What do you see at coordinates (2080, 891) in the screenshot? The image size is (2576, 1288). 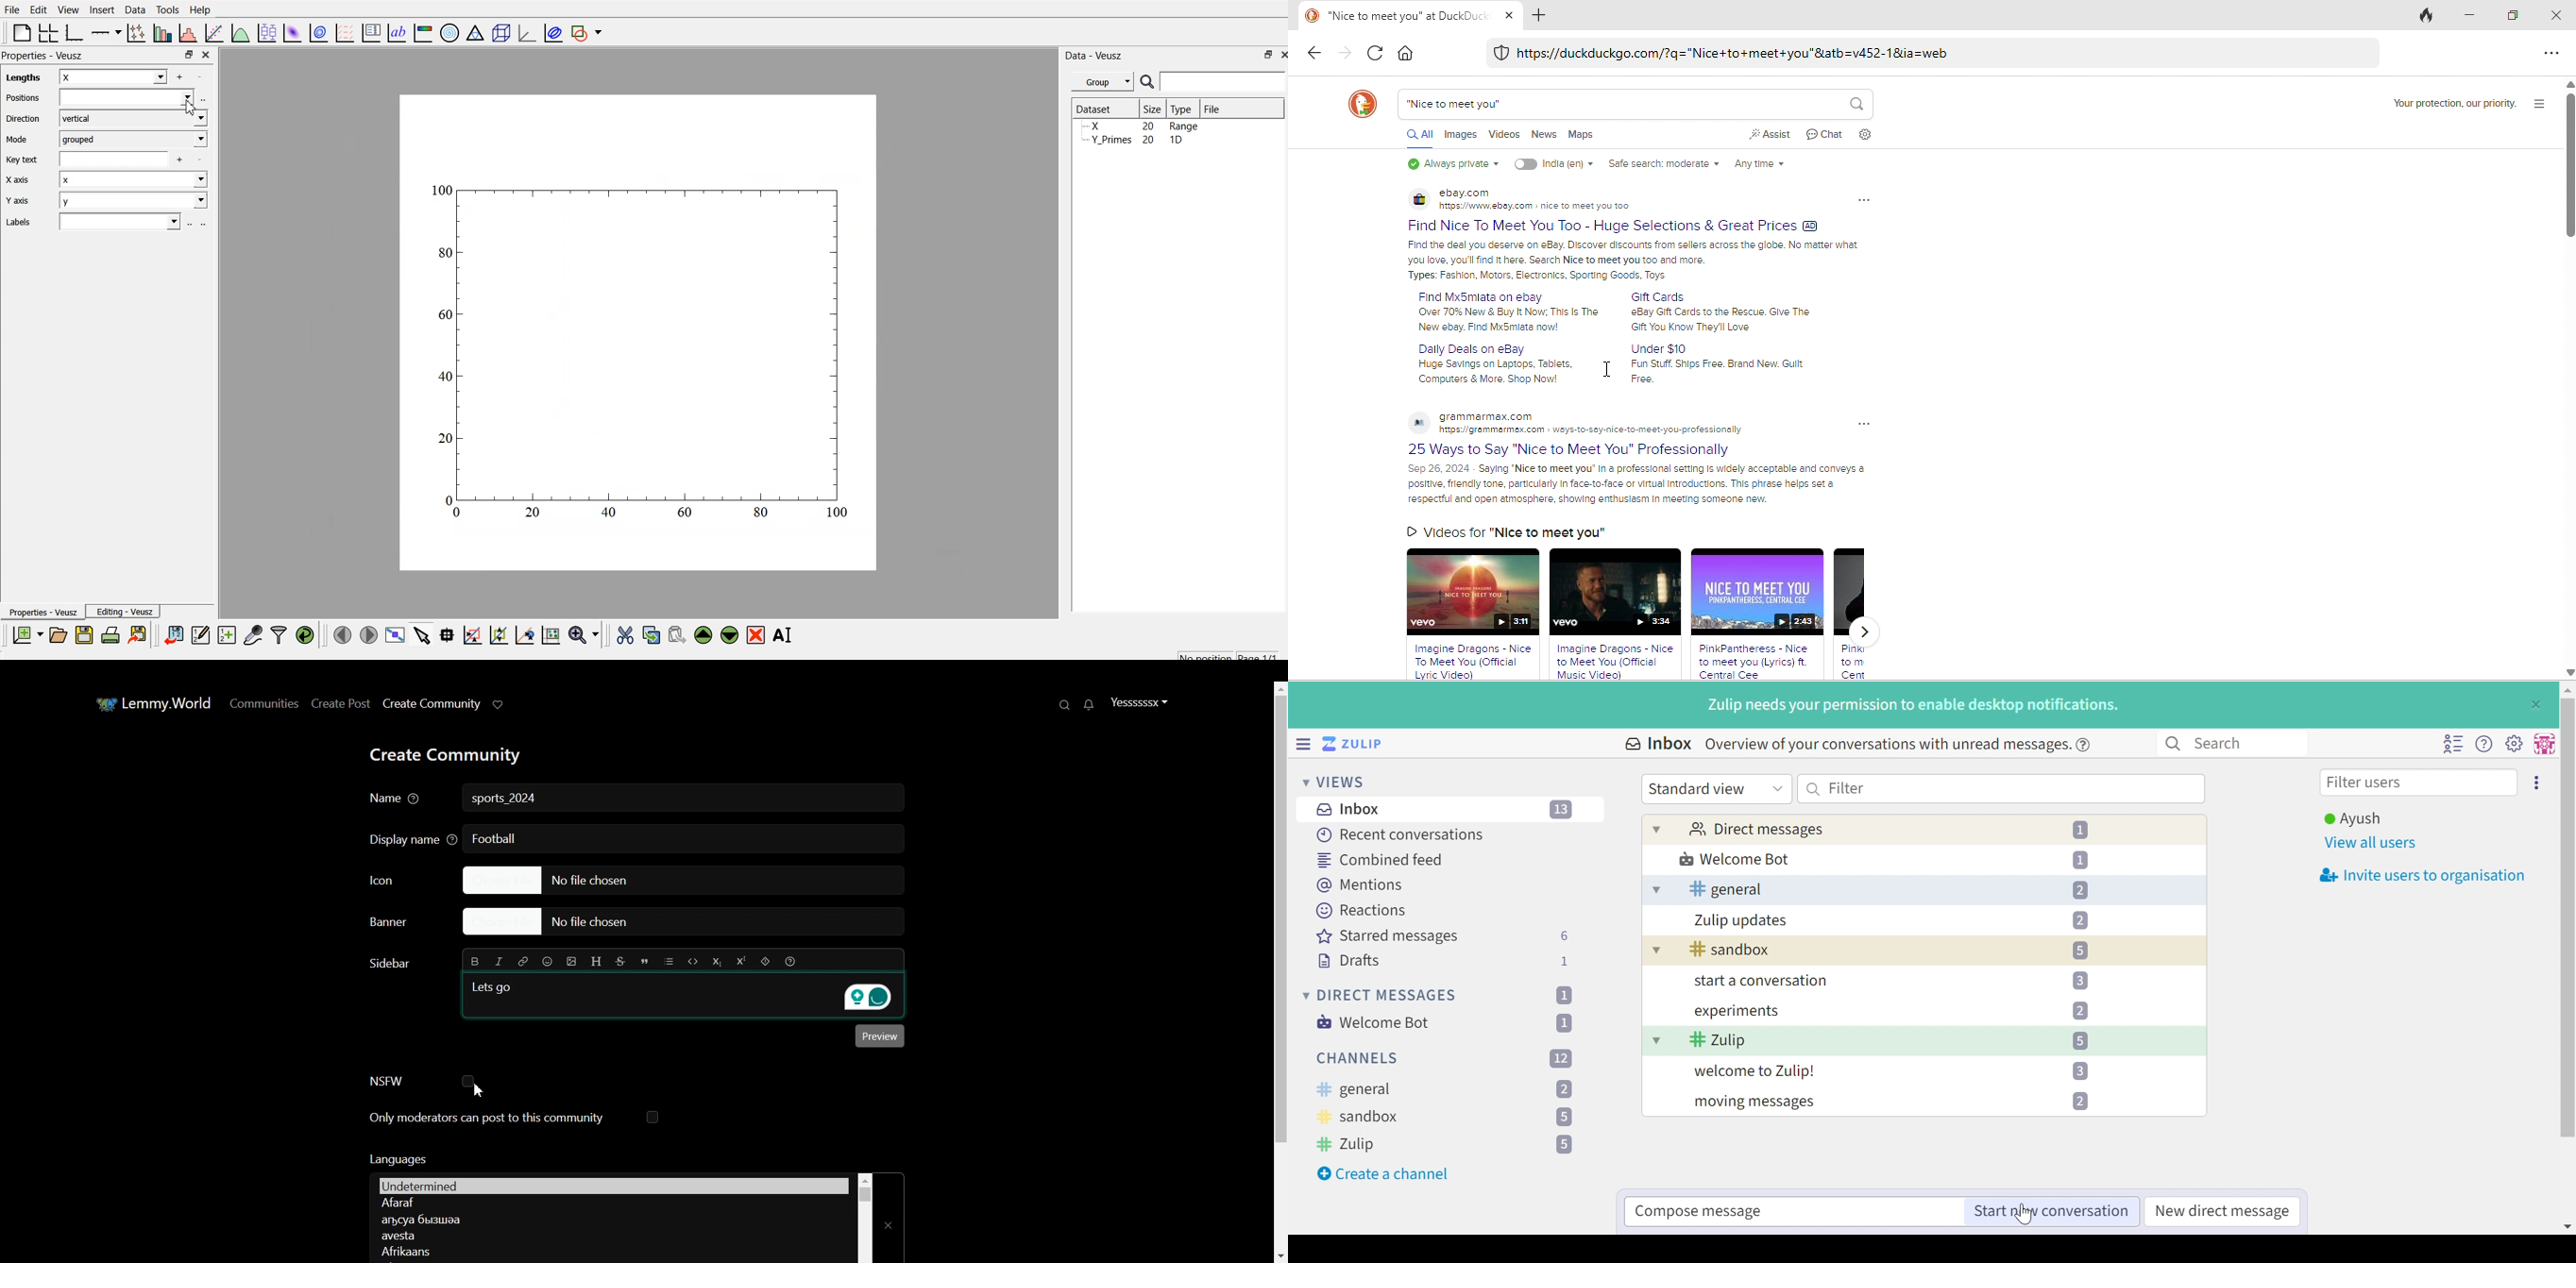 I see `2` at bounding box center [2080, 891].